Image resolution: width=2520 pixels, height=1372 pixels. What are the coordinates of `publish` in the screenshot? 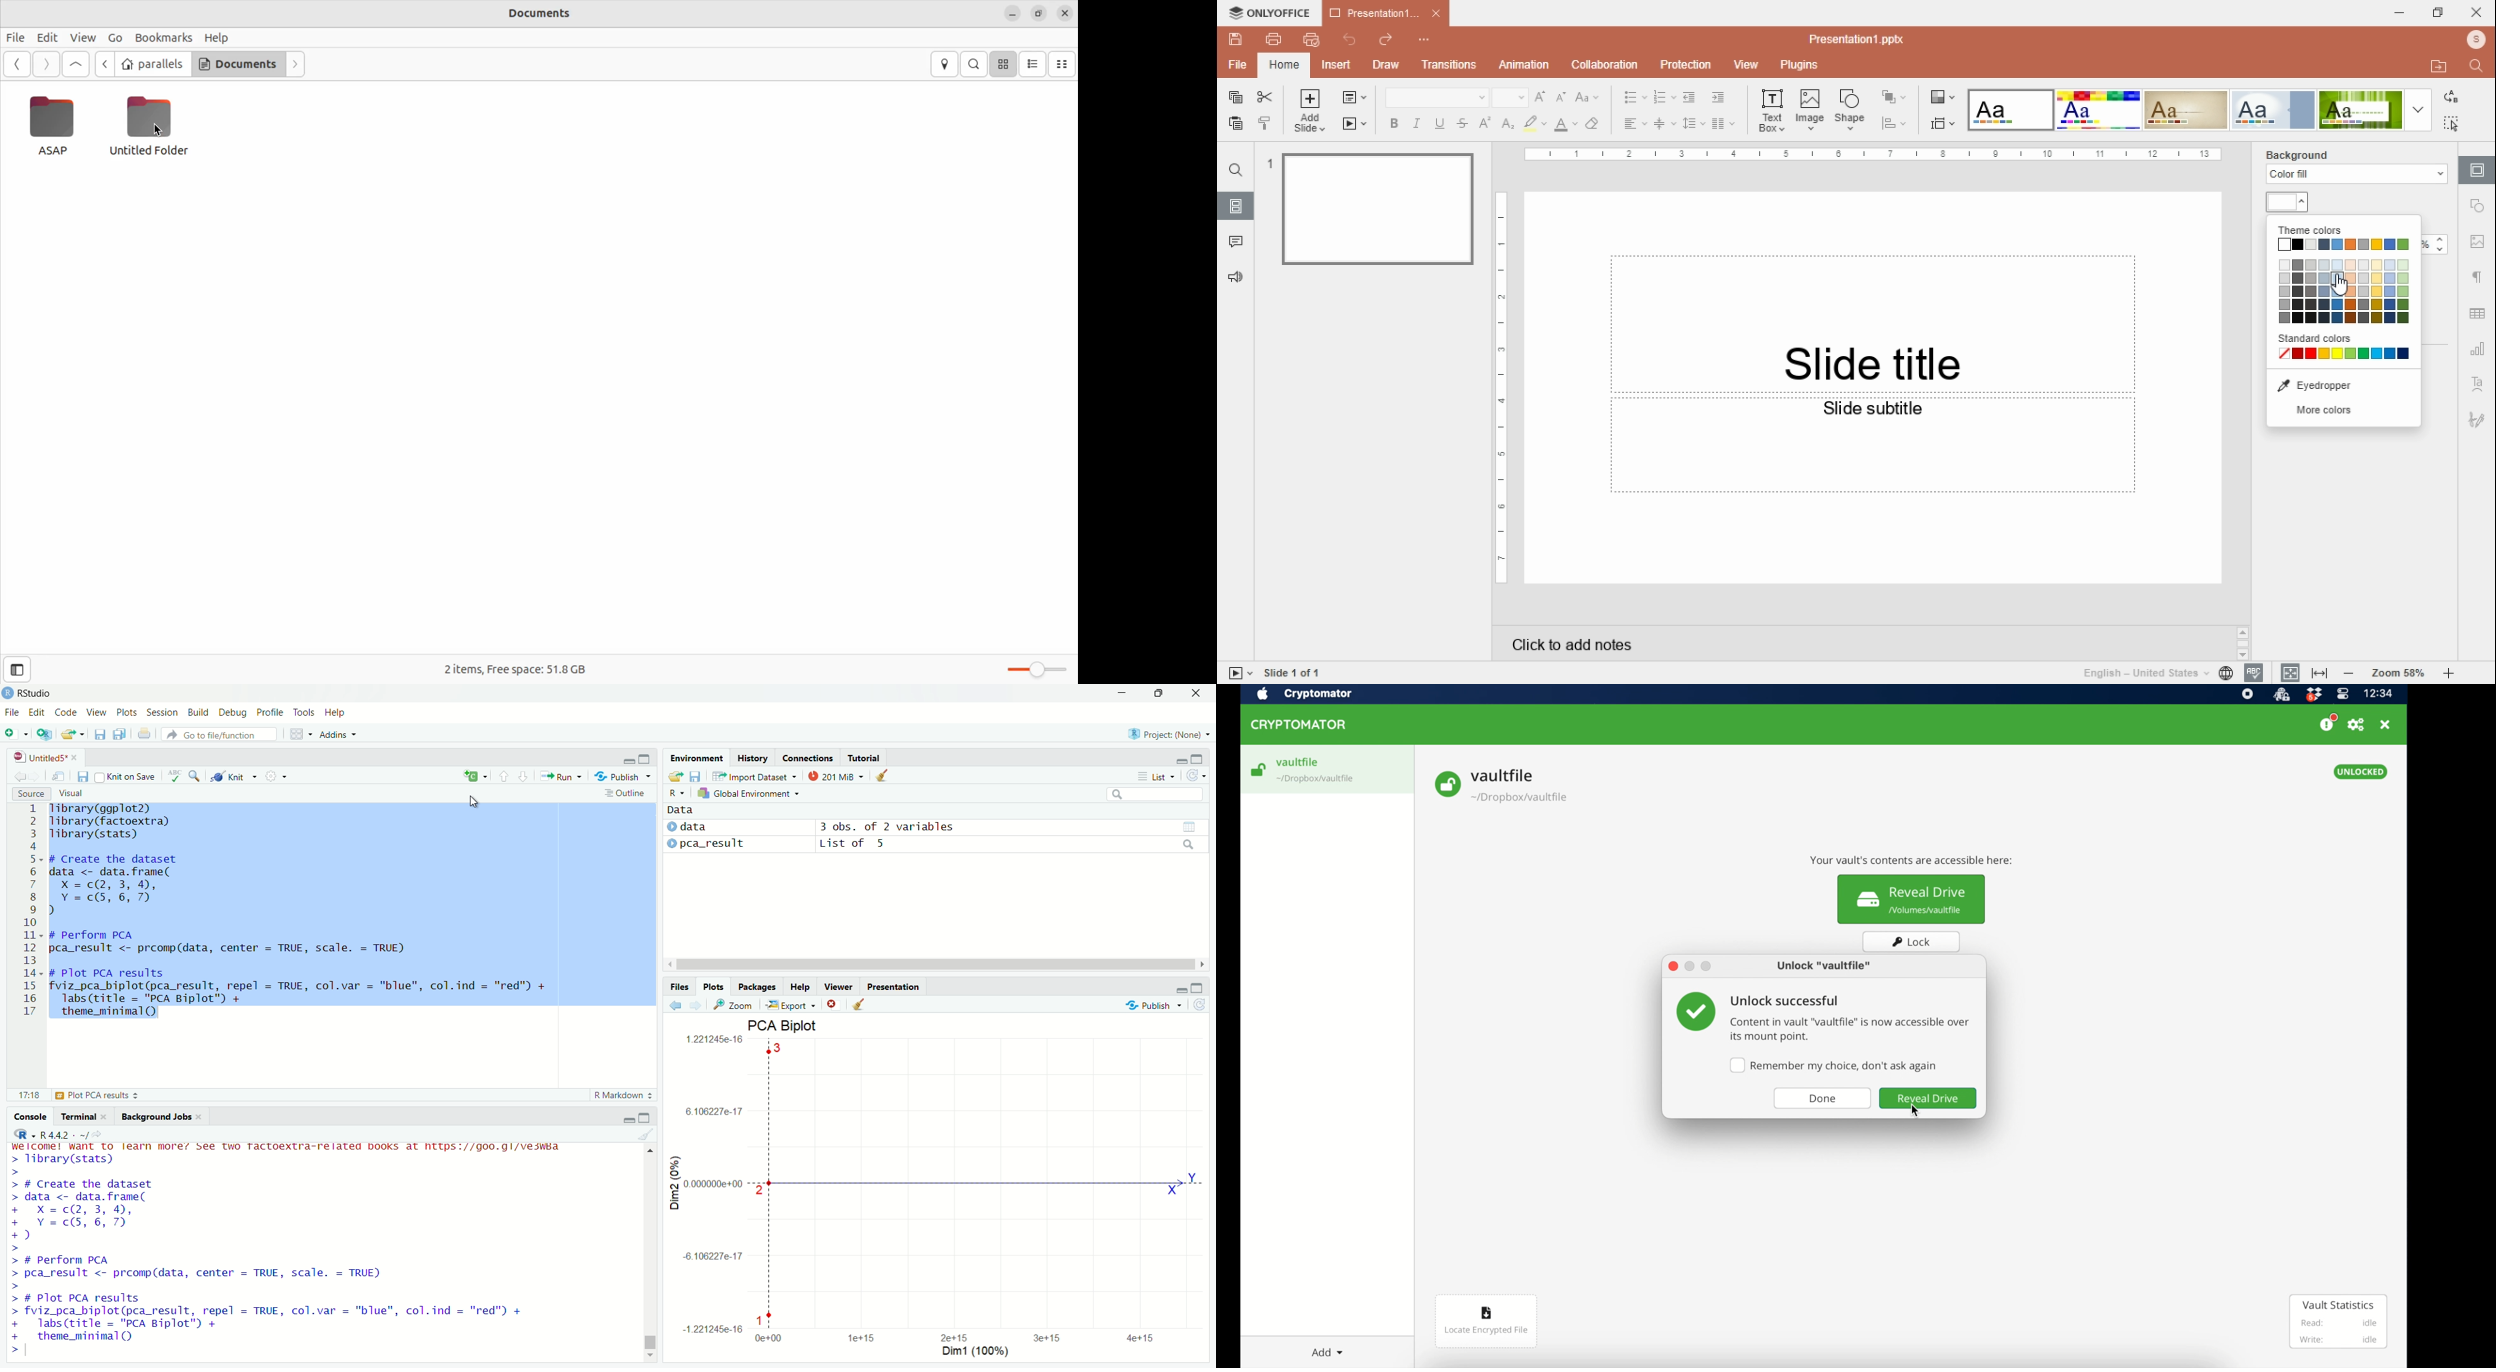 It's located at (1154, 1003).